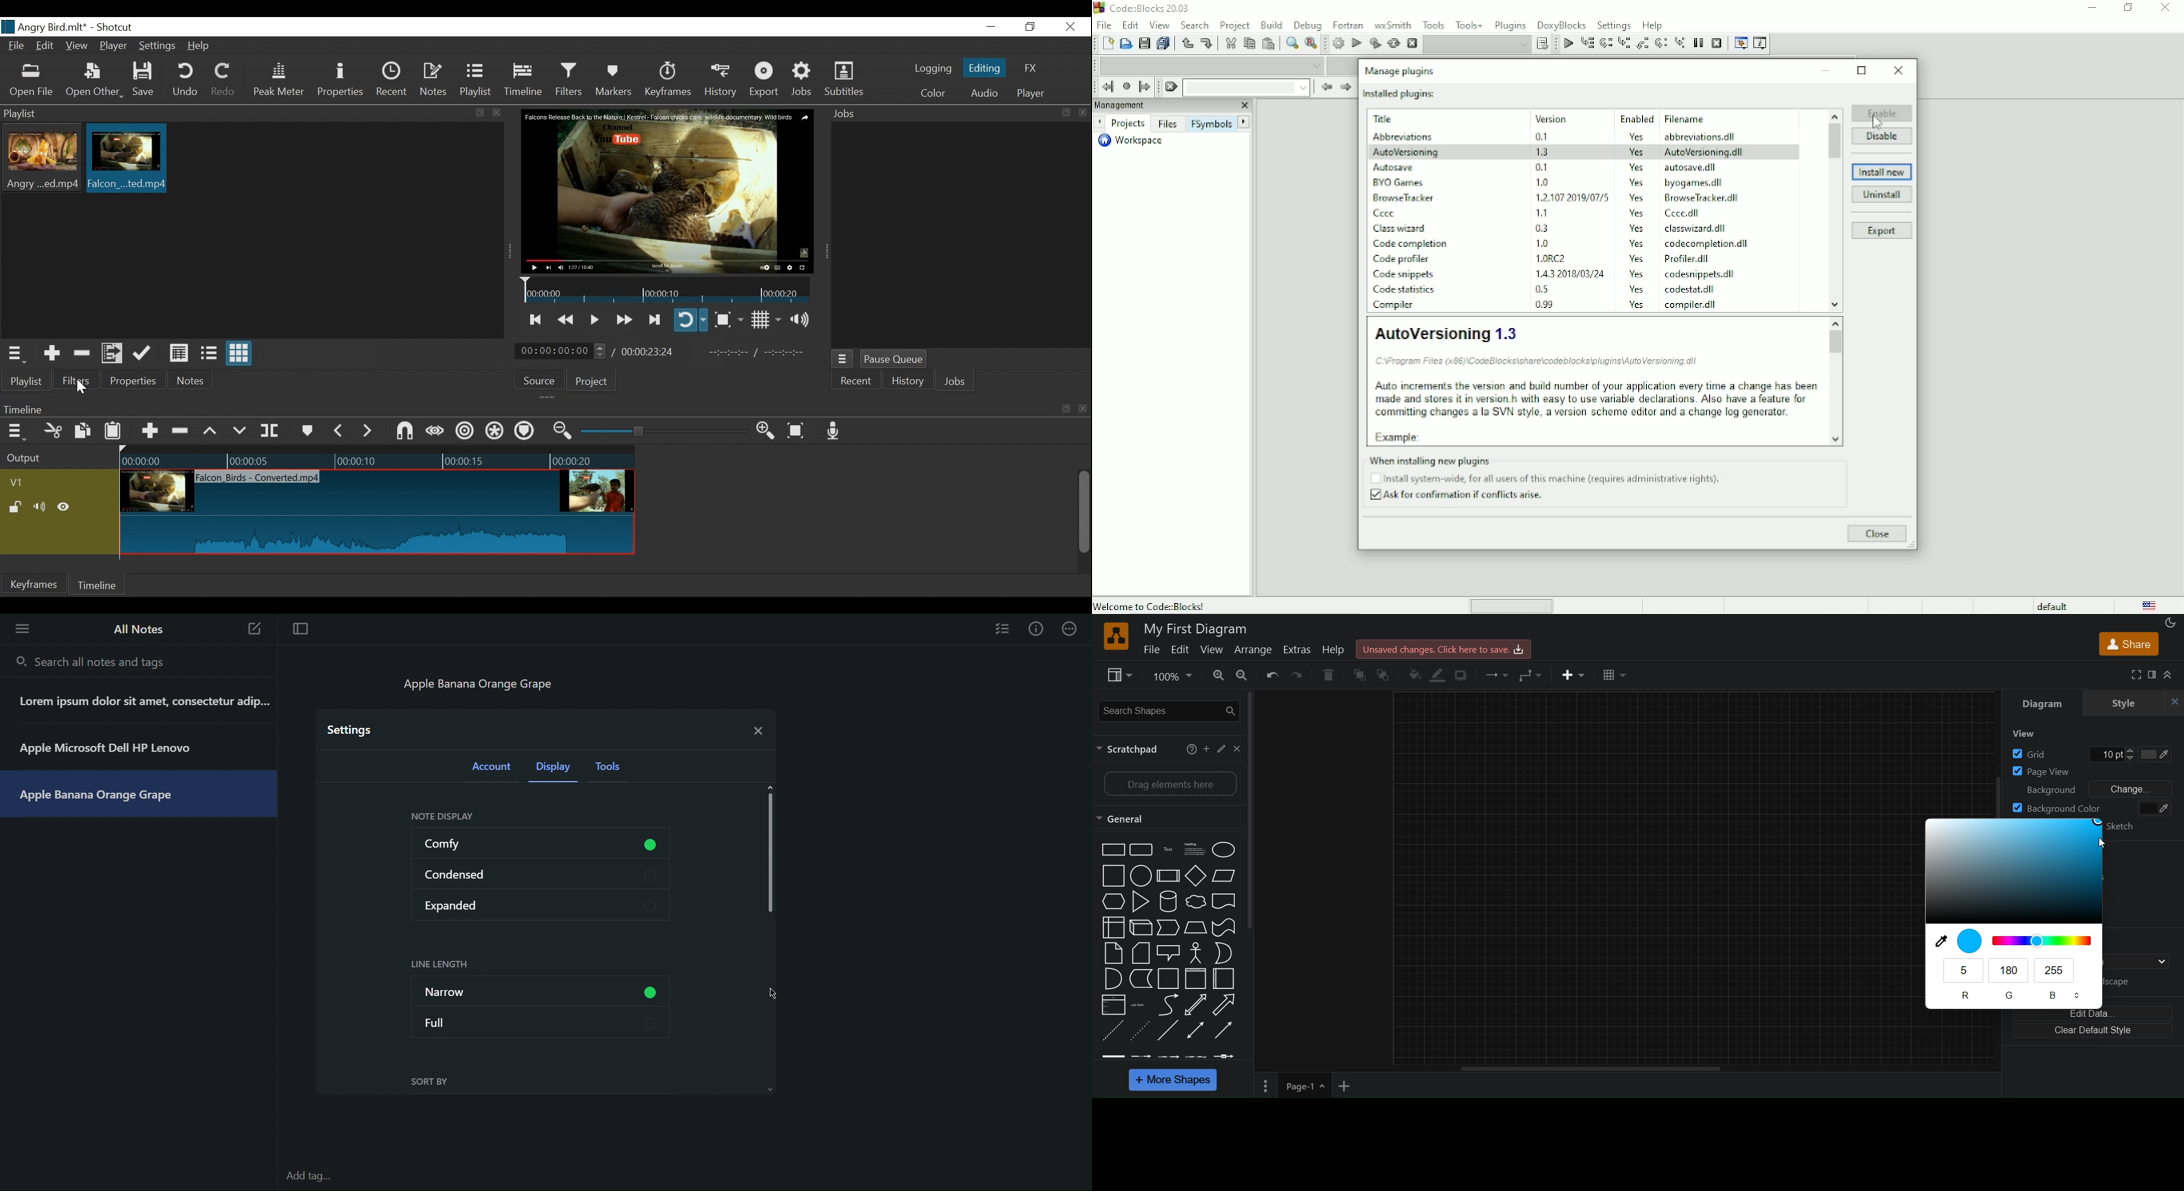 This screenshot has height=1204, width=2184. I want to click on Sort By, so click(430, 1083).